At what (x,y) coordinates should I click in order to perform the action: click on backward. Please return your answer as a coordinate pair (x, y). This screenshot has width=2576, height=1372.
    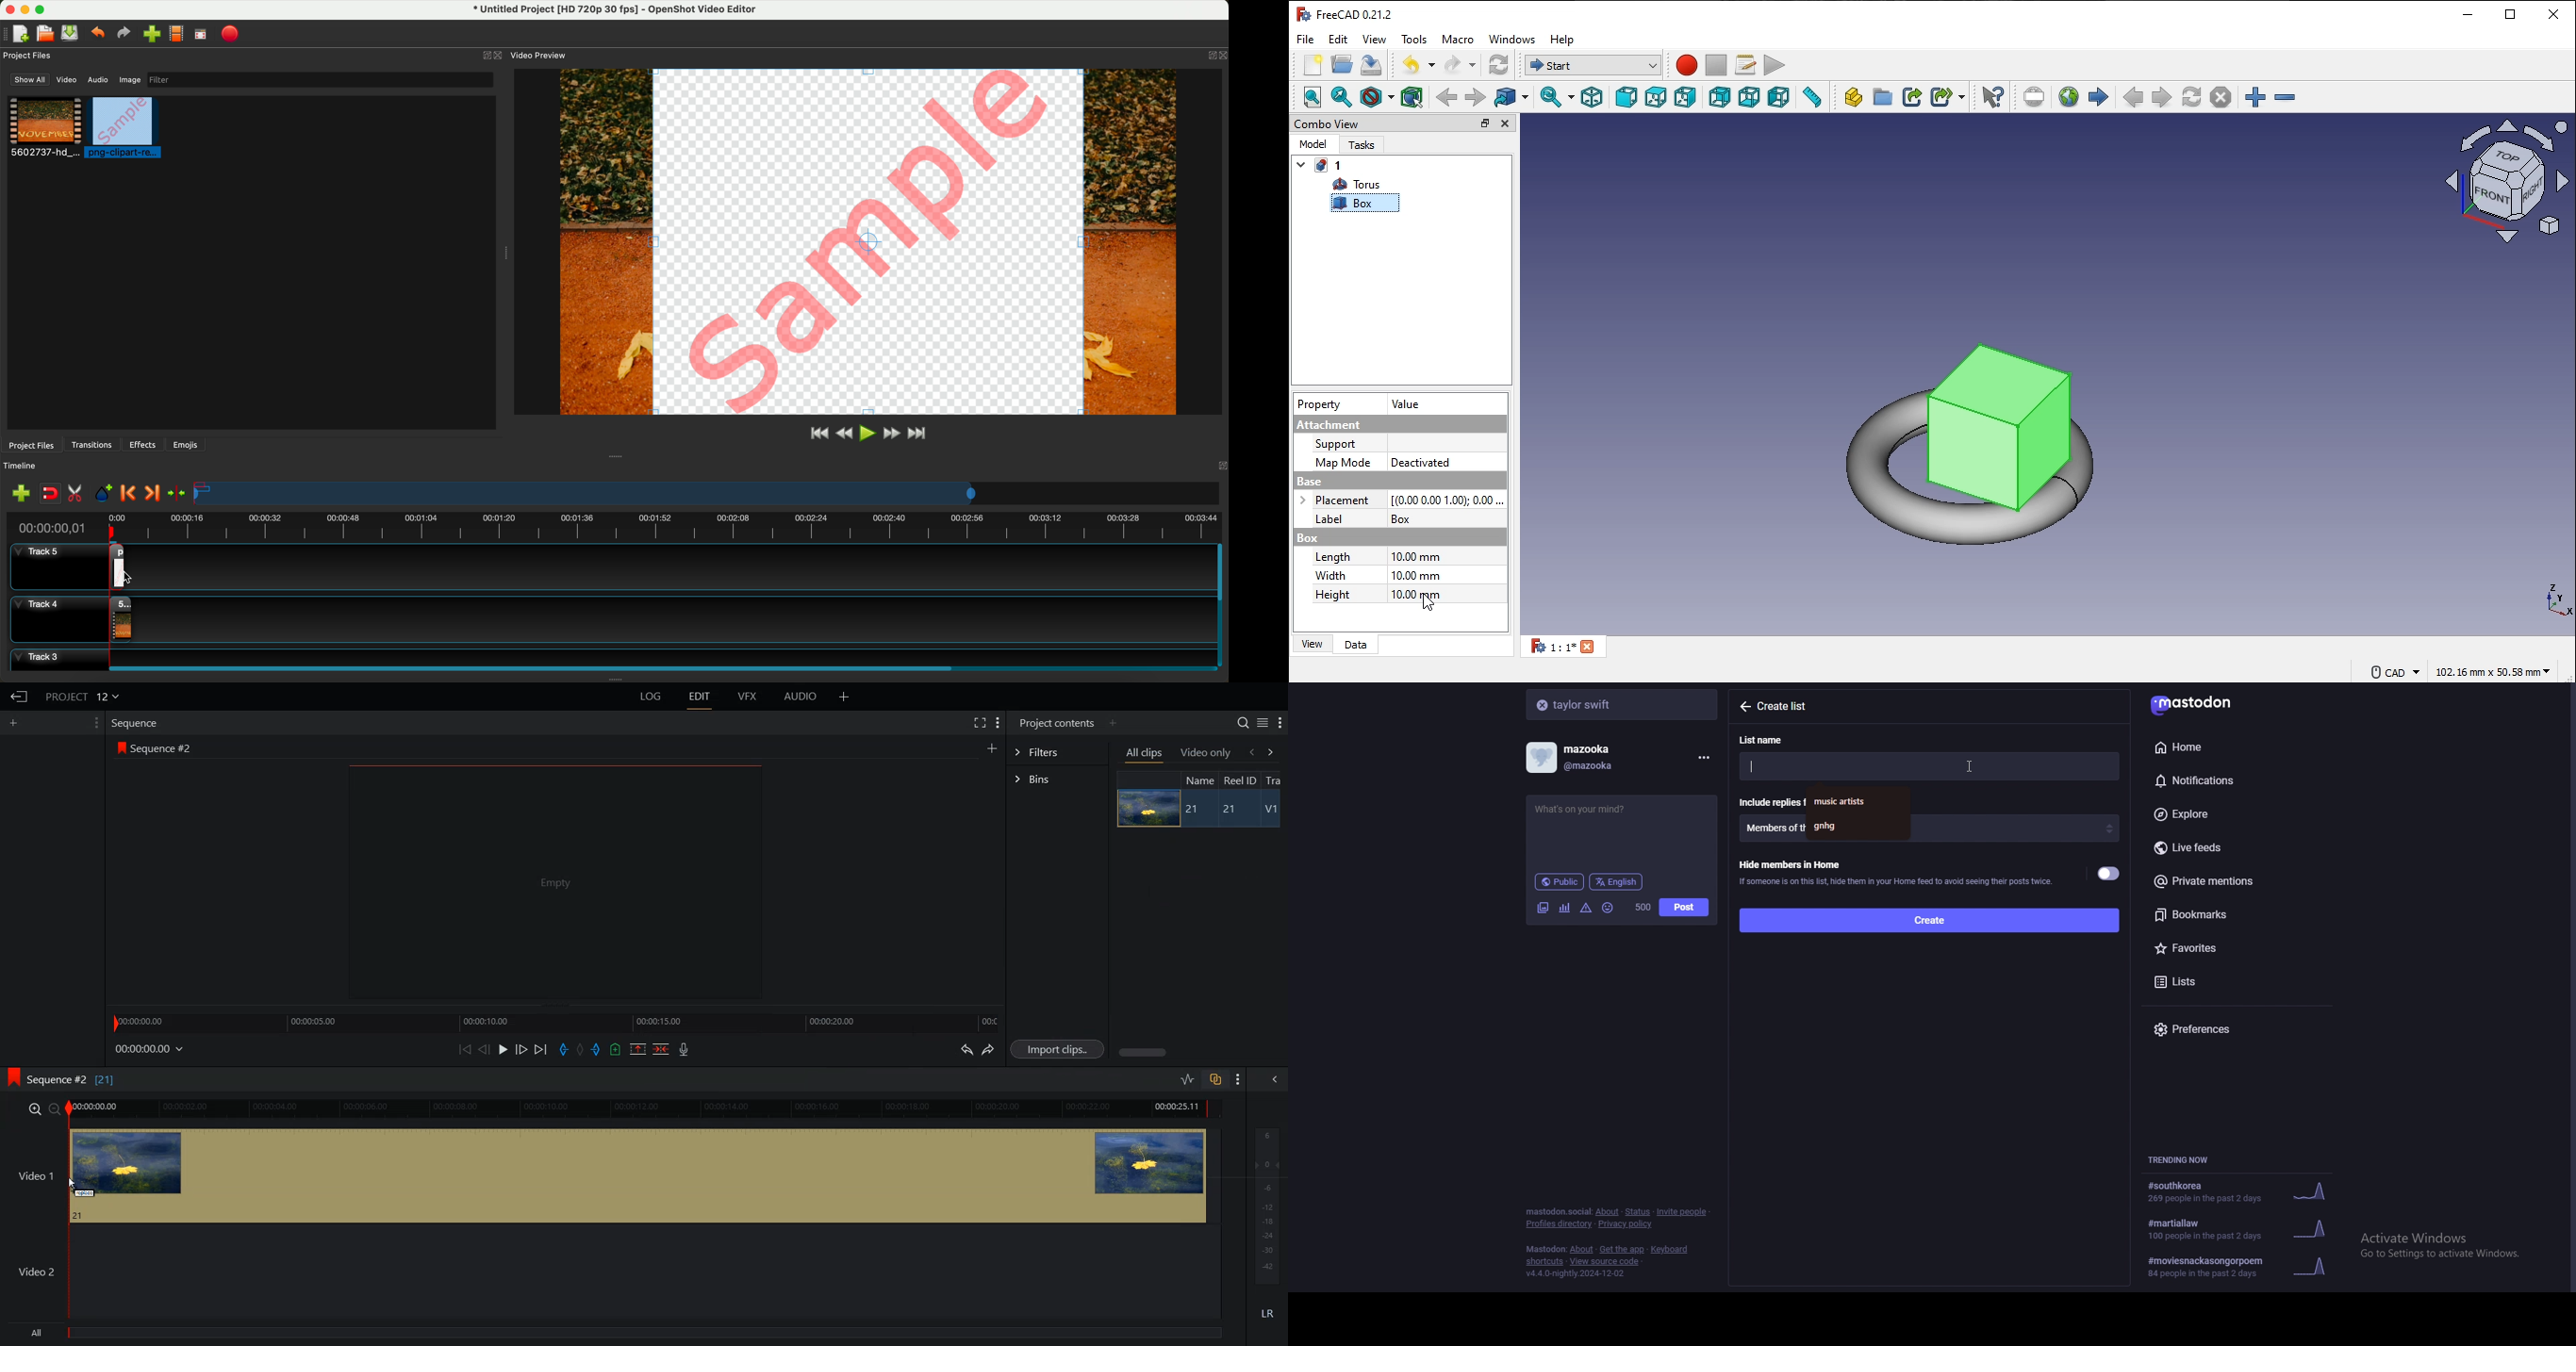
    Looking at the image, I should click on (1447, 96).